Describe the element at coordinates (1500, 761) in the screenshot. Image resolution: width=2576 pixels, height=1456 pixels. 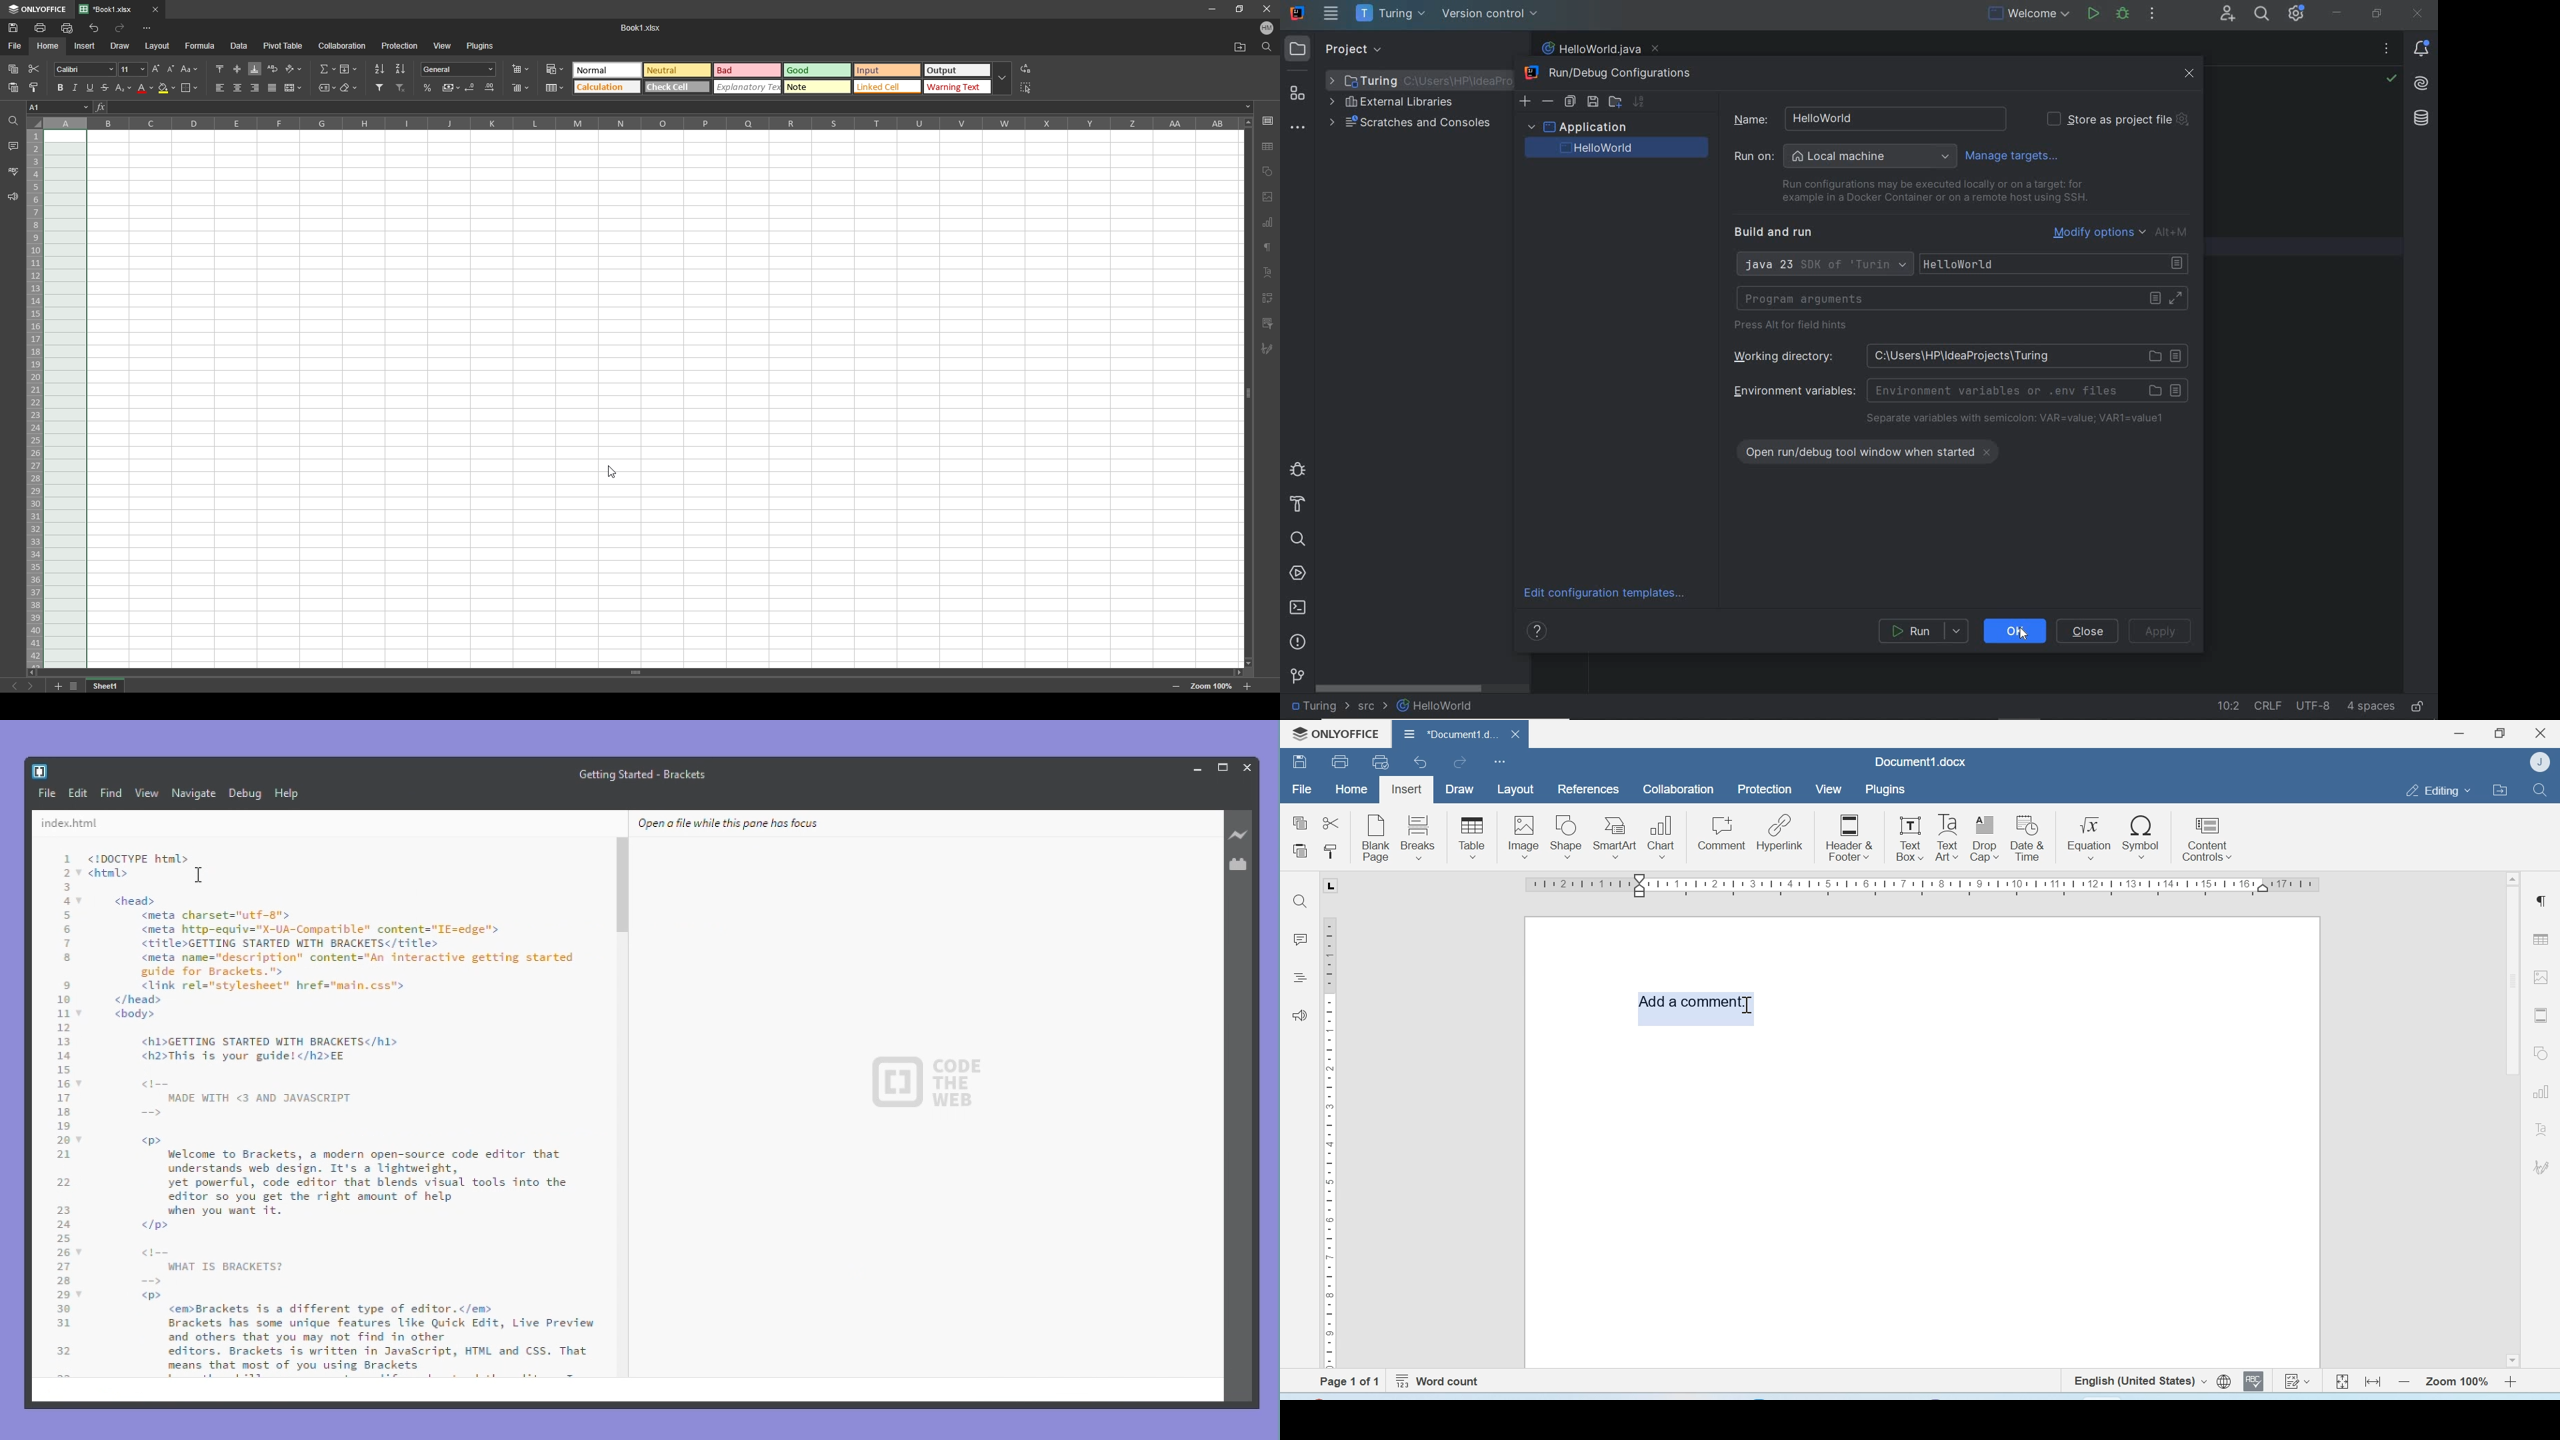
I see `customize quick access toolbar` at that location.